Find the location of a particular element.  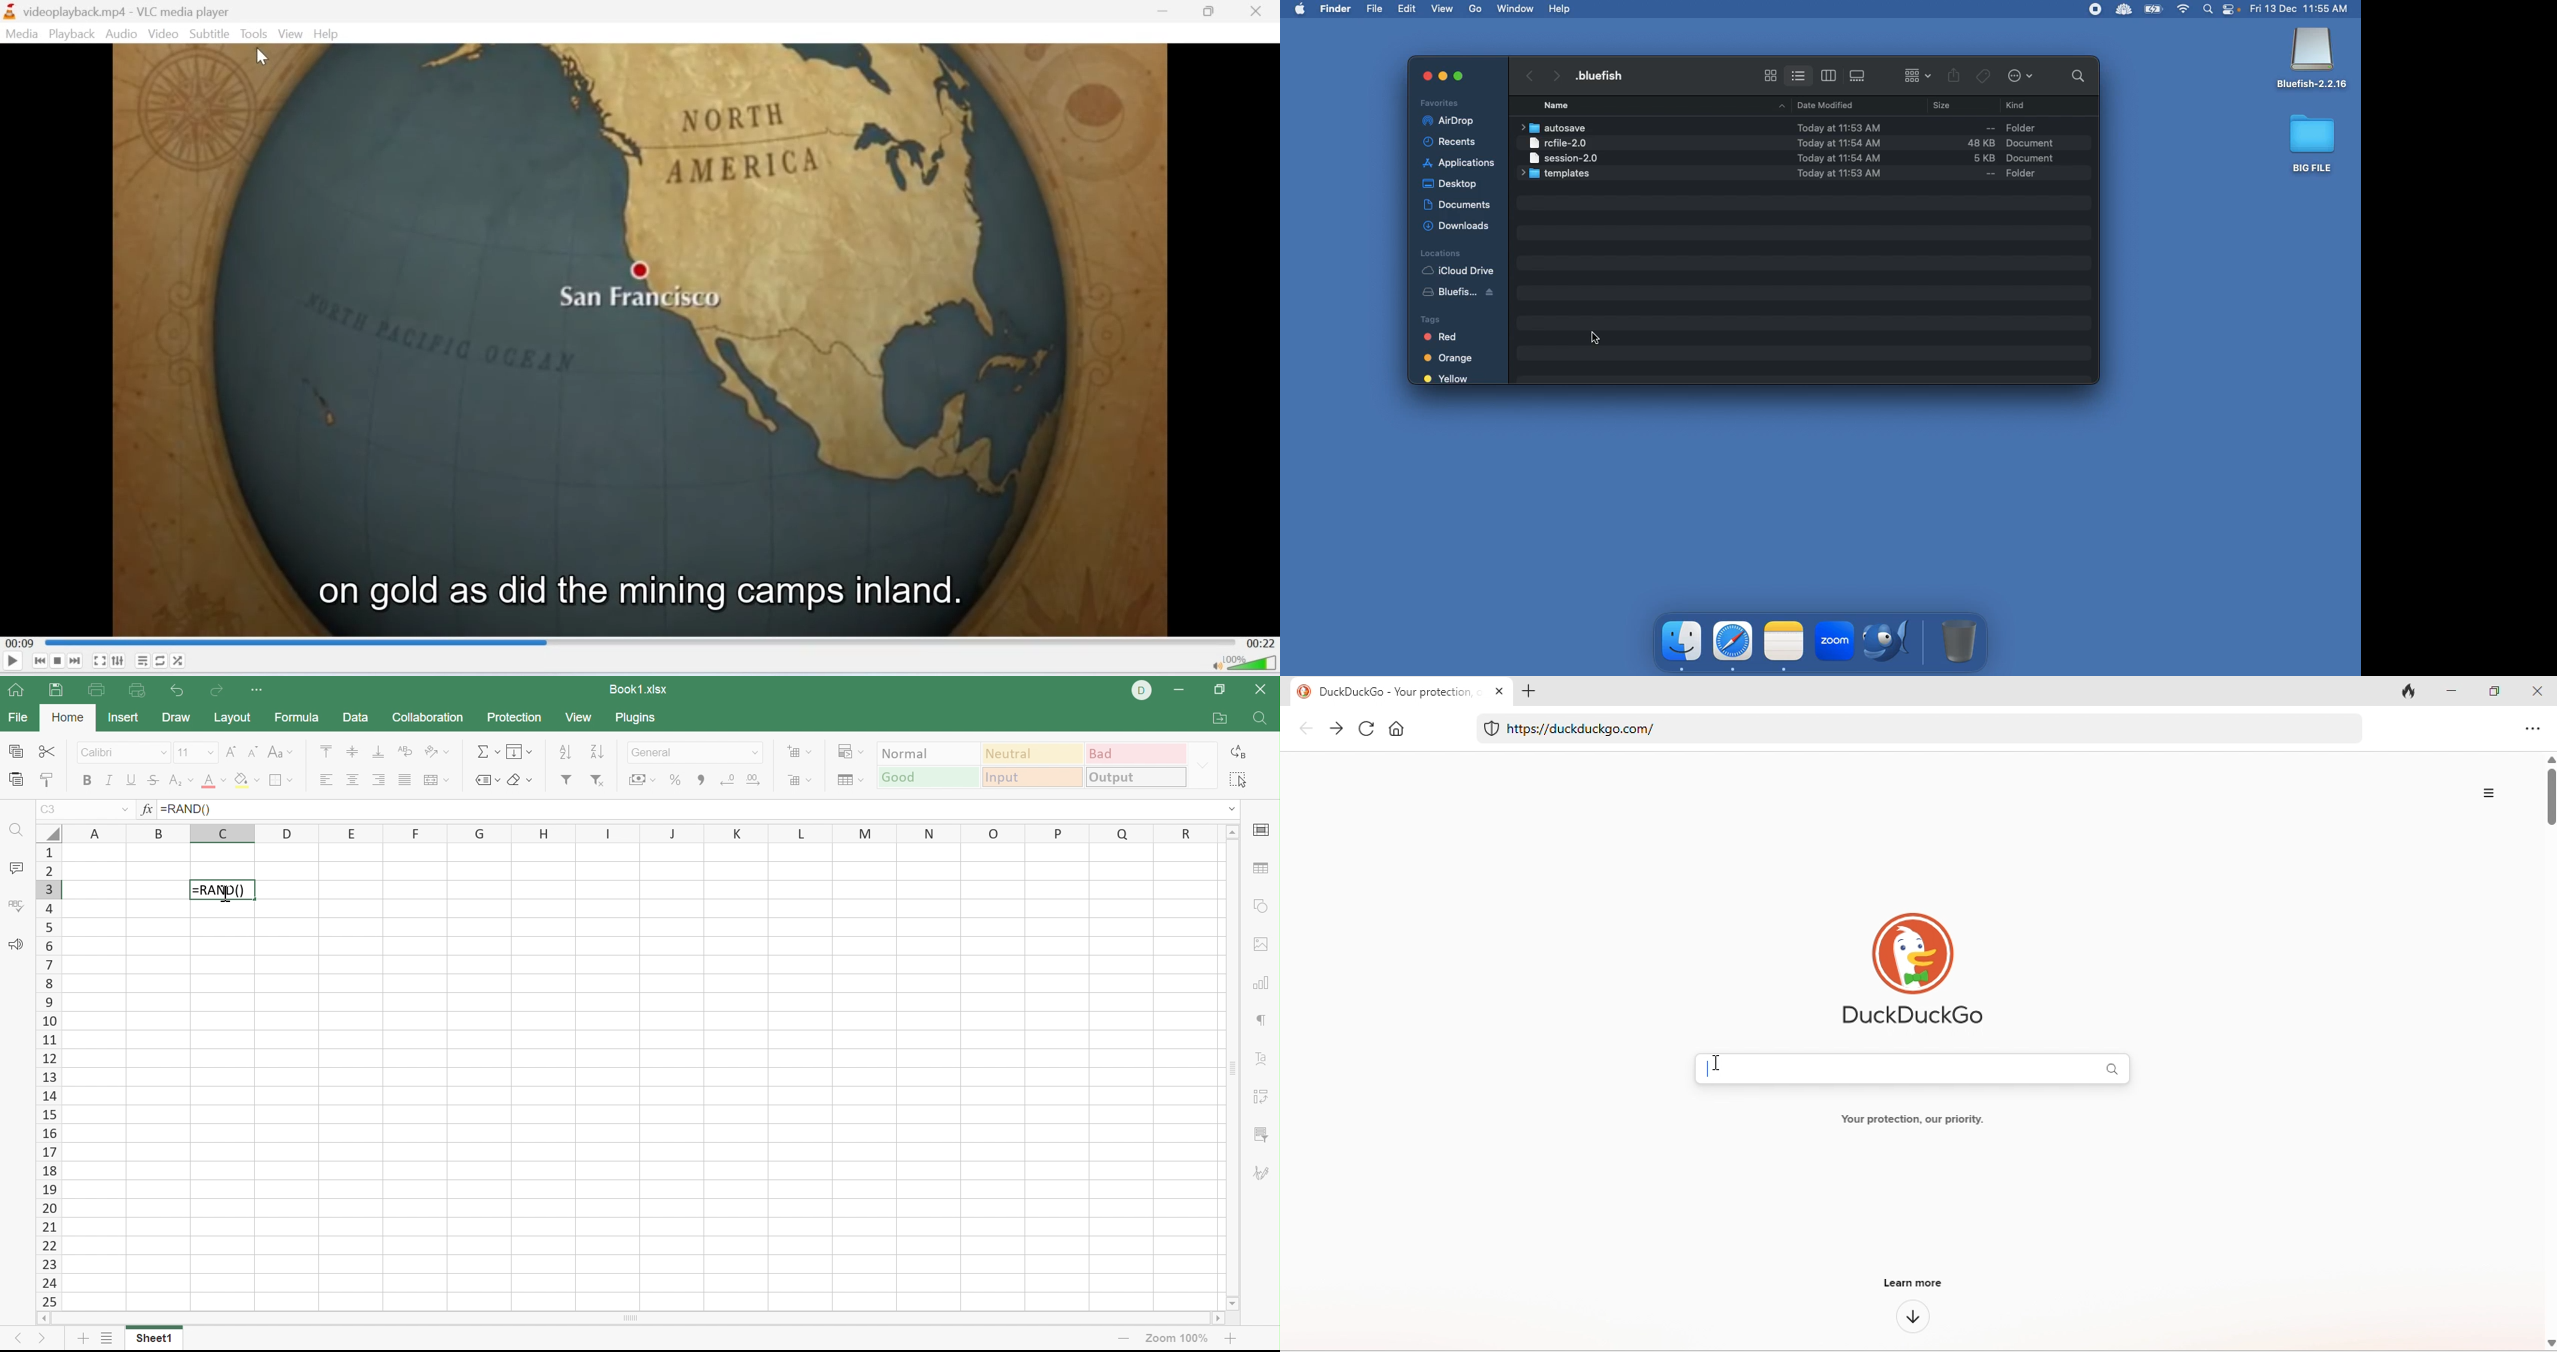

Underline is located at coordinates (130, 778).